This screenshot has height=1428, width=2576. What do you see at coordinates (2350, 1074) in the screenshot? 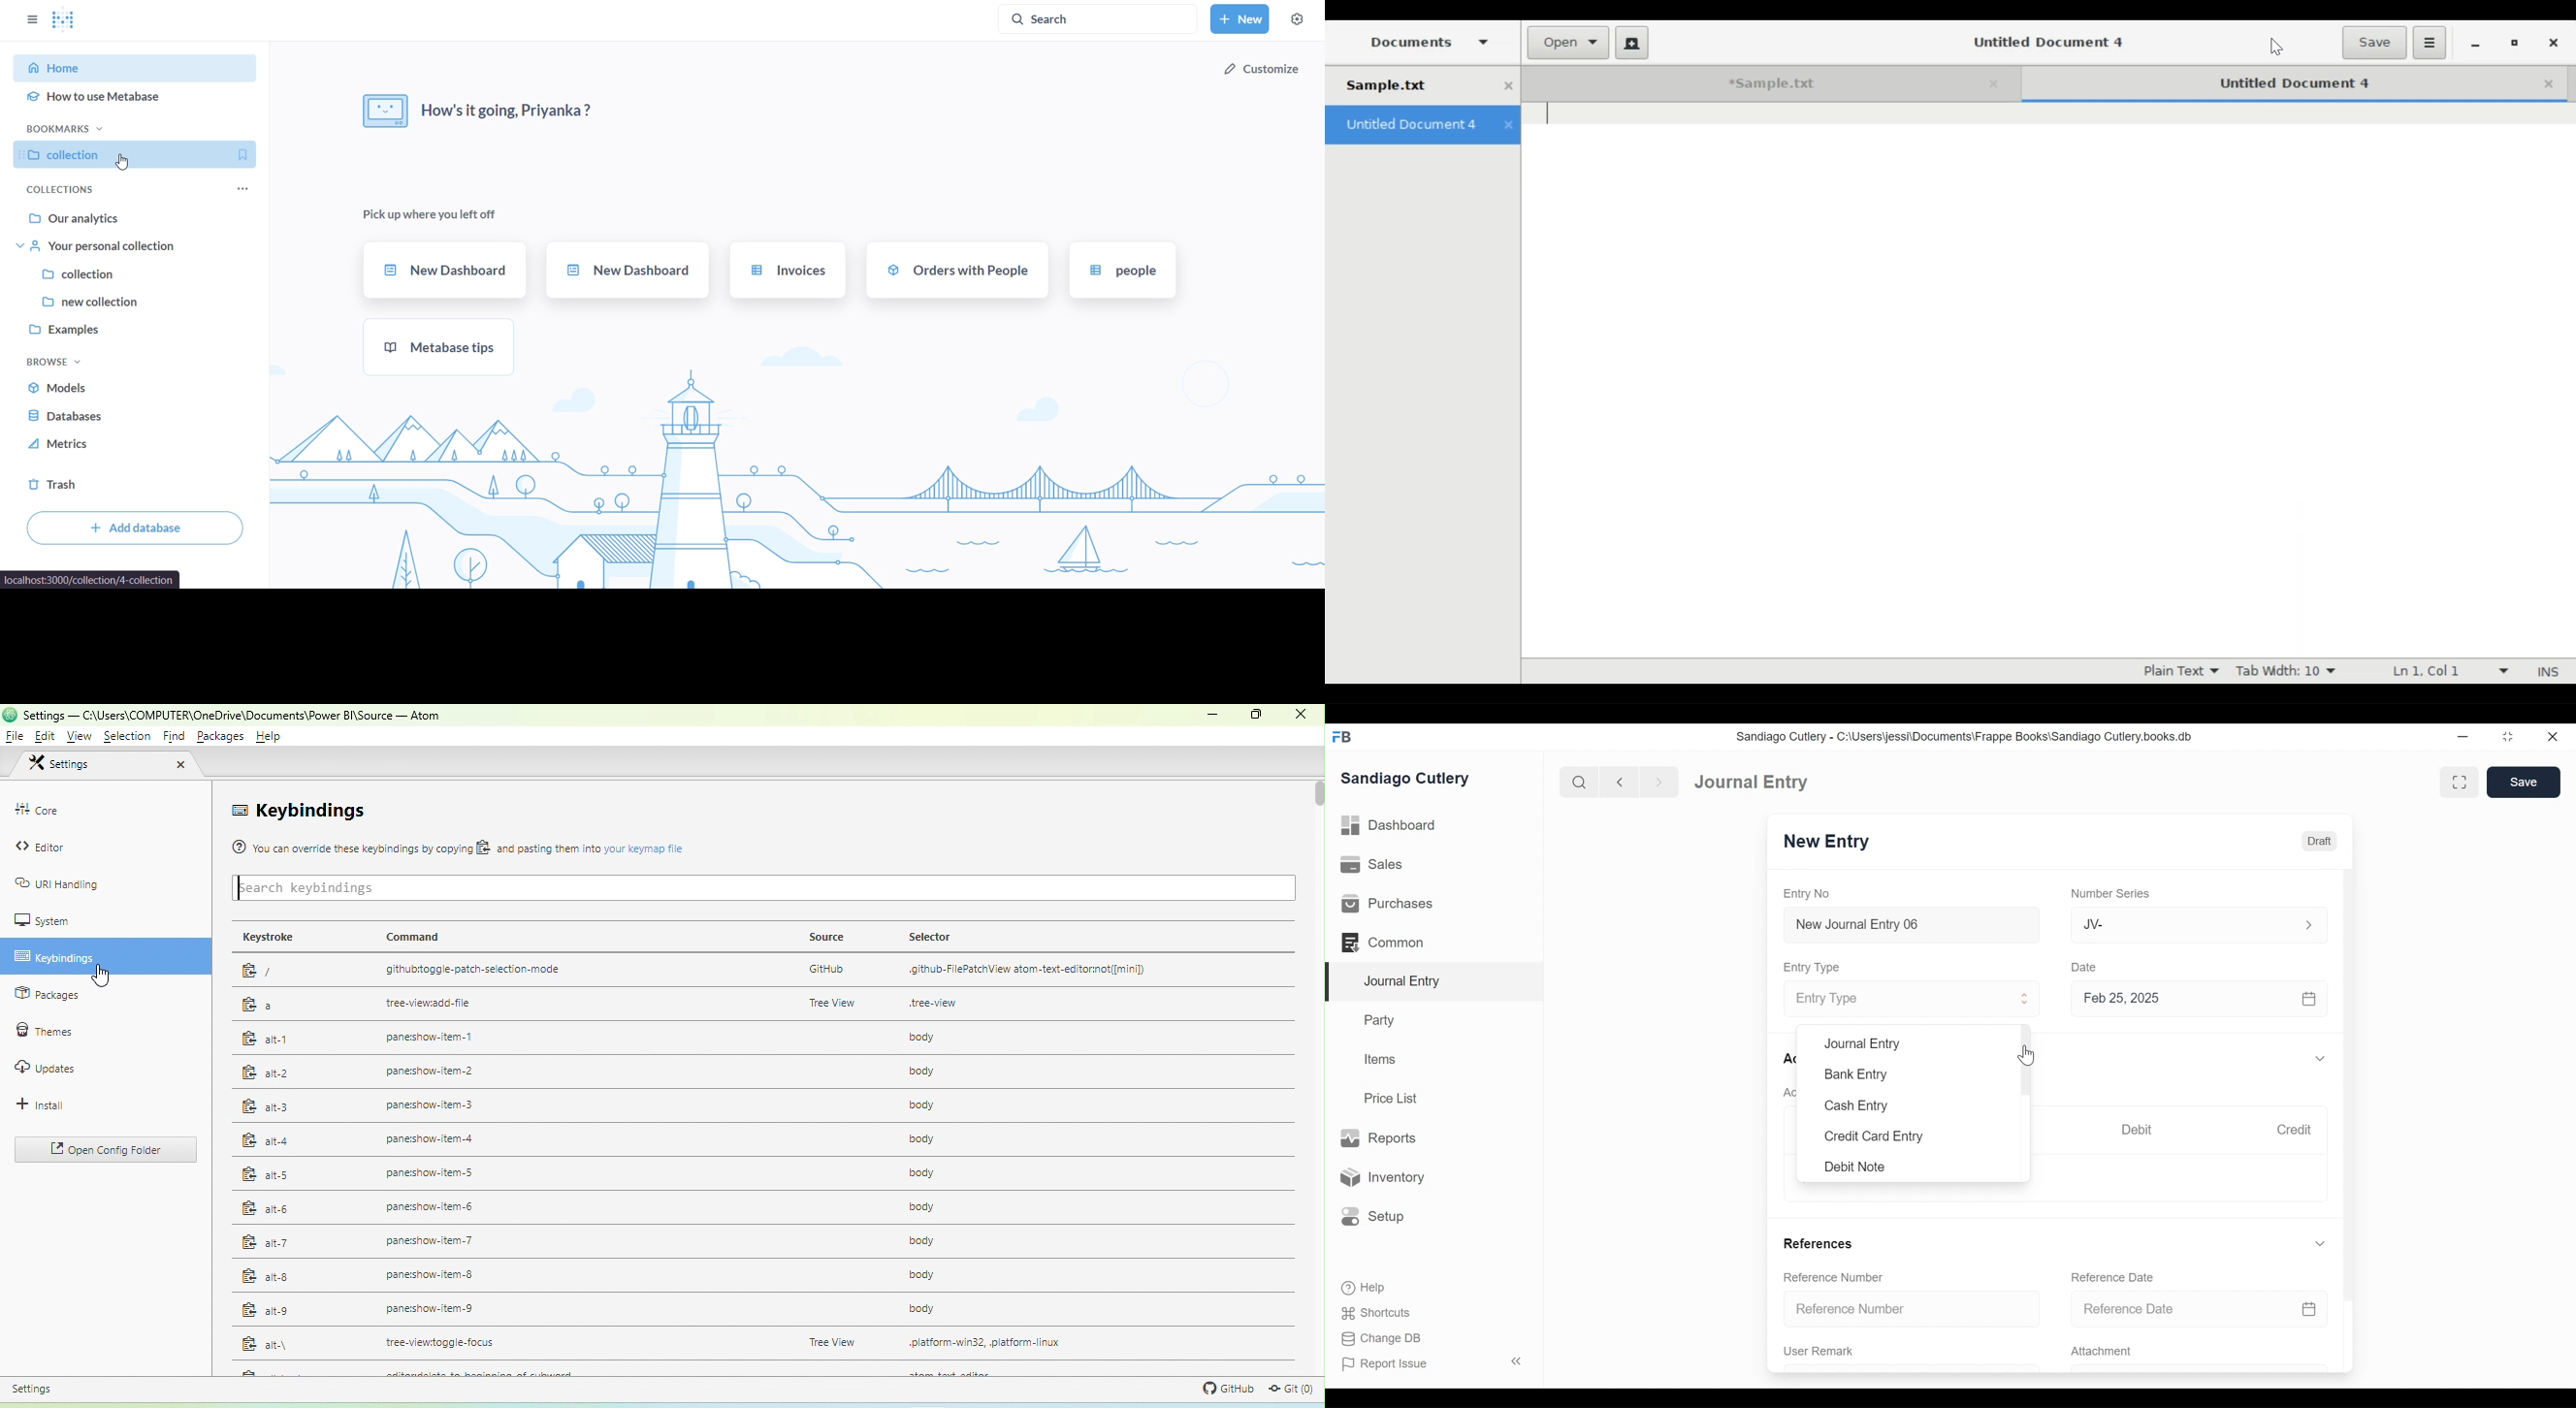
I see `Vertical Scroll bar` at bounding box center [2350, 1074].